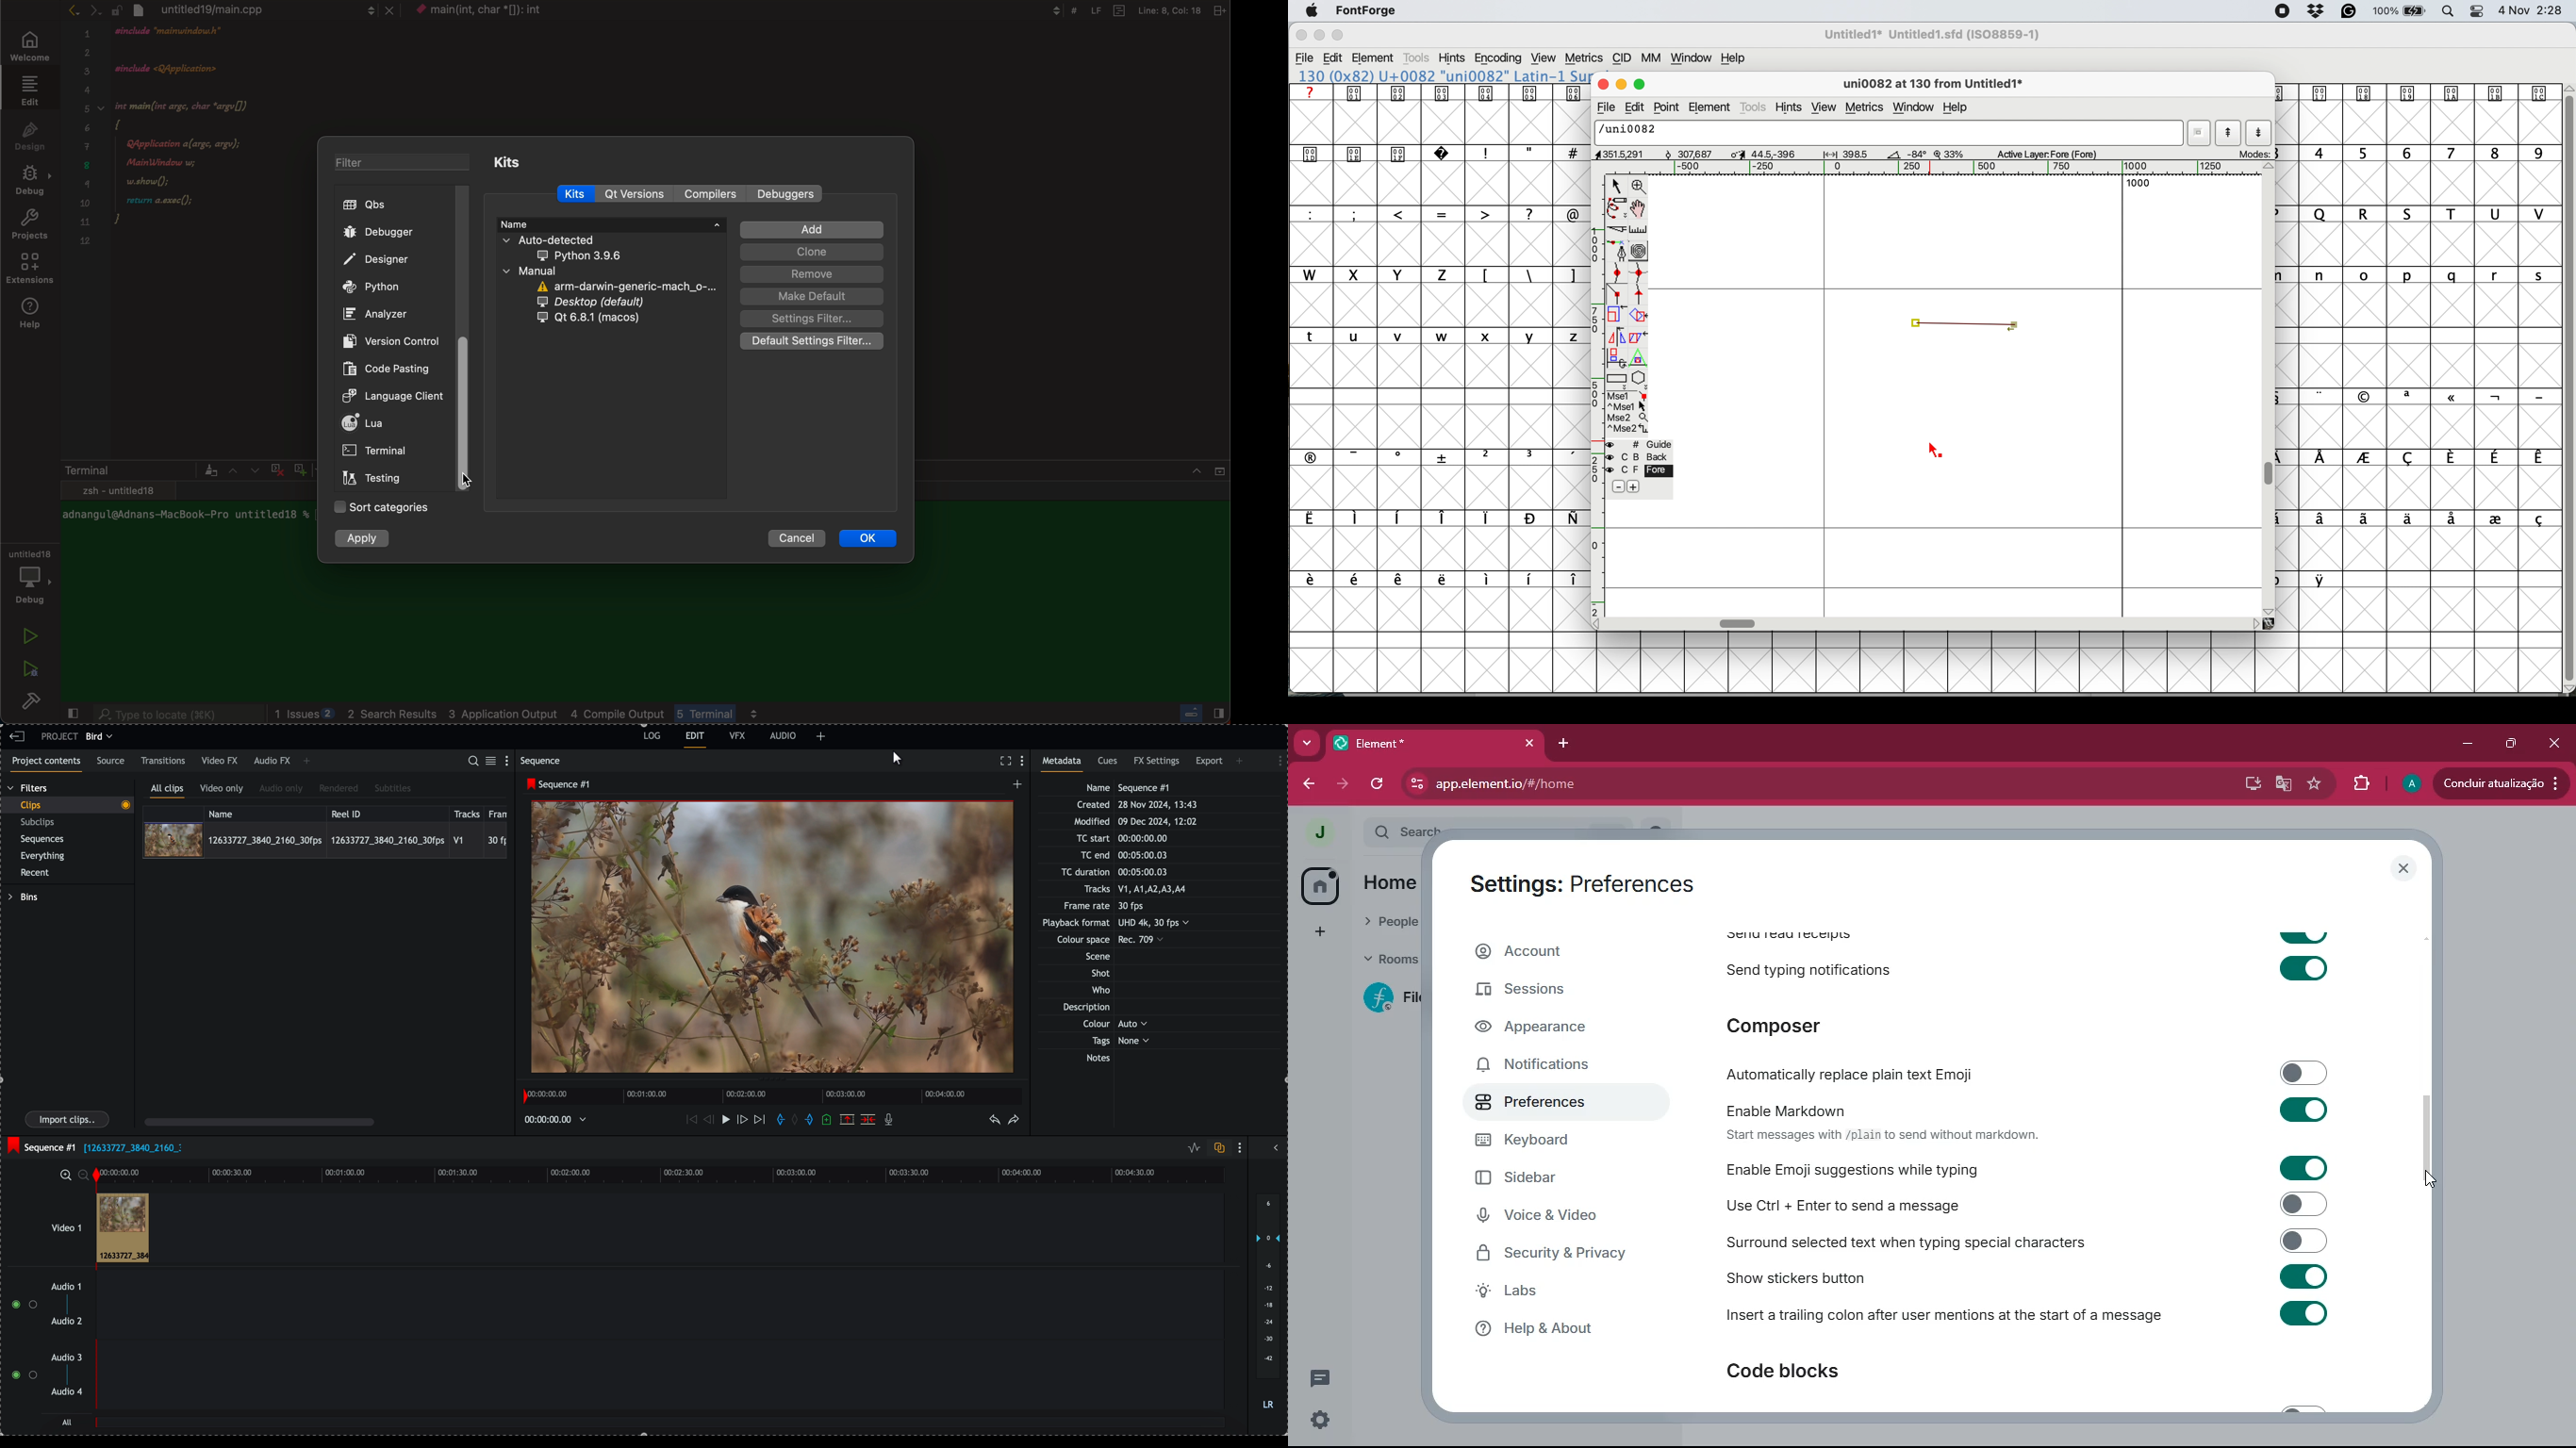 This screenshot has height=1456, width=2576. Describe the element at coordinates (769, 939) in the screenshot. I see `video preview` at that location.